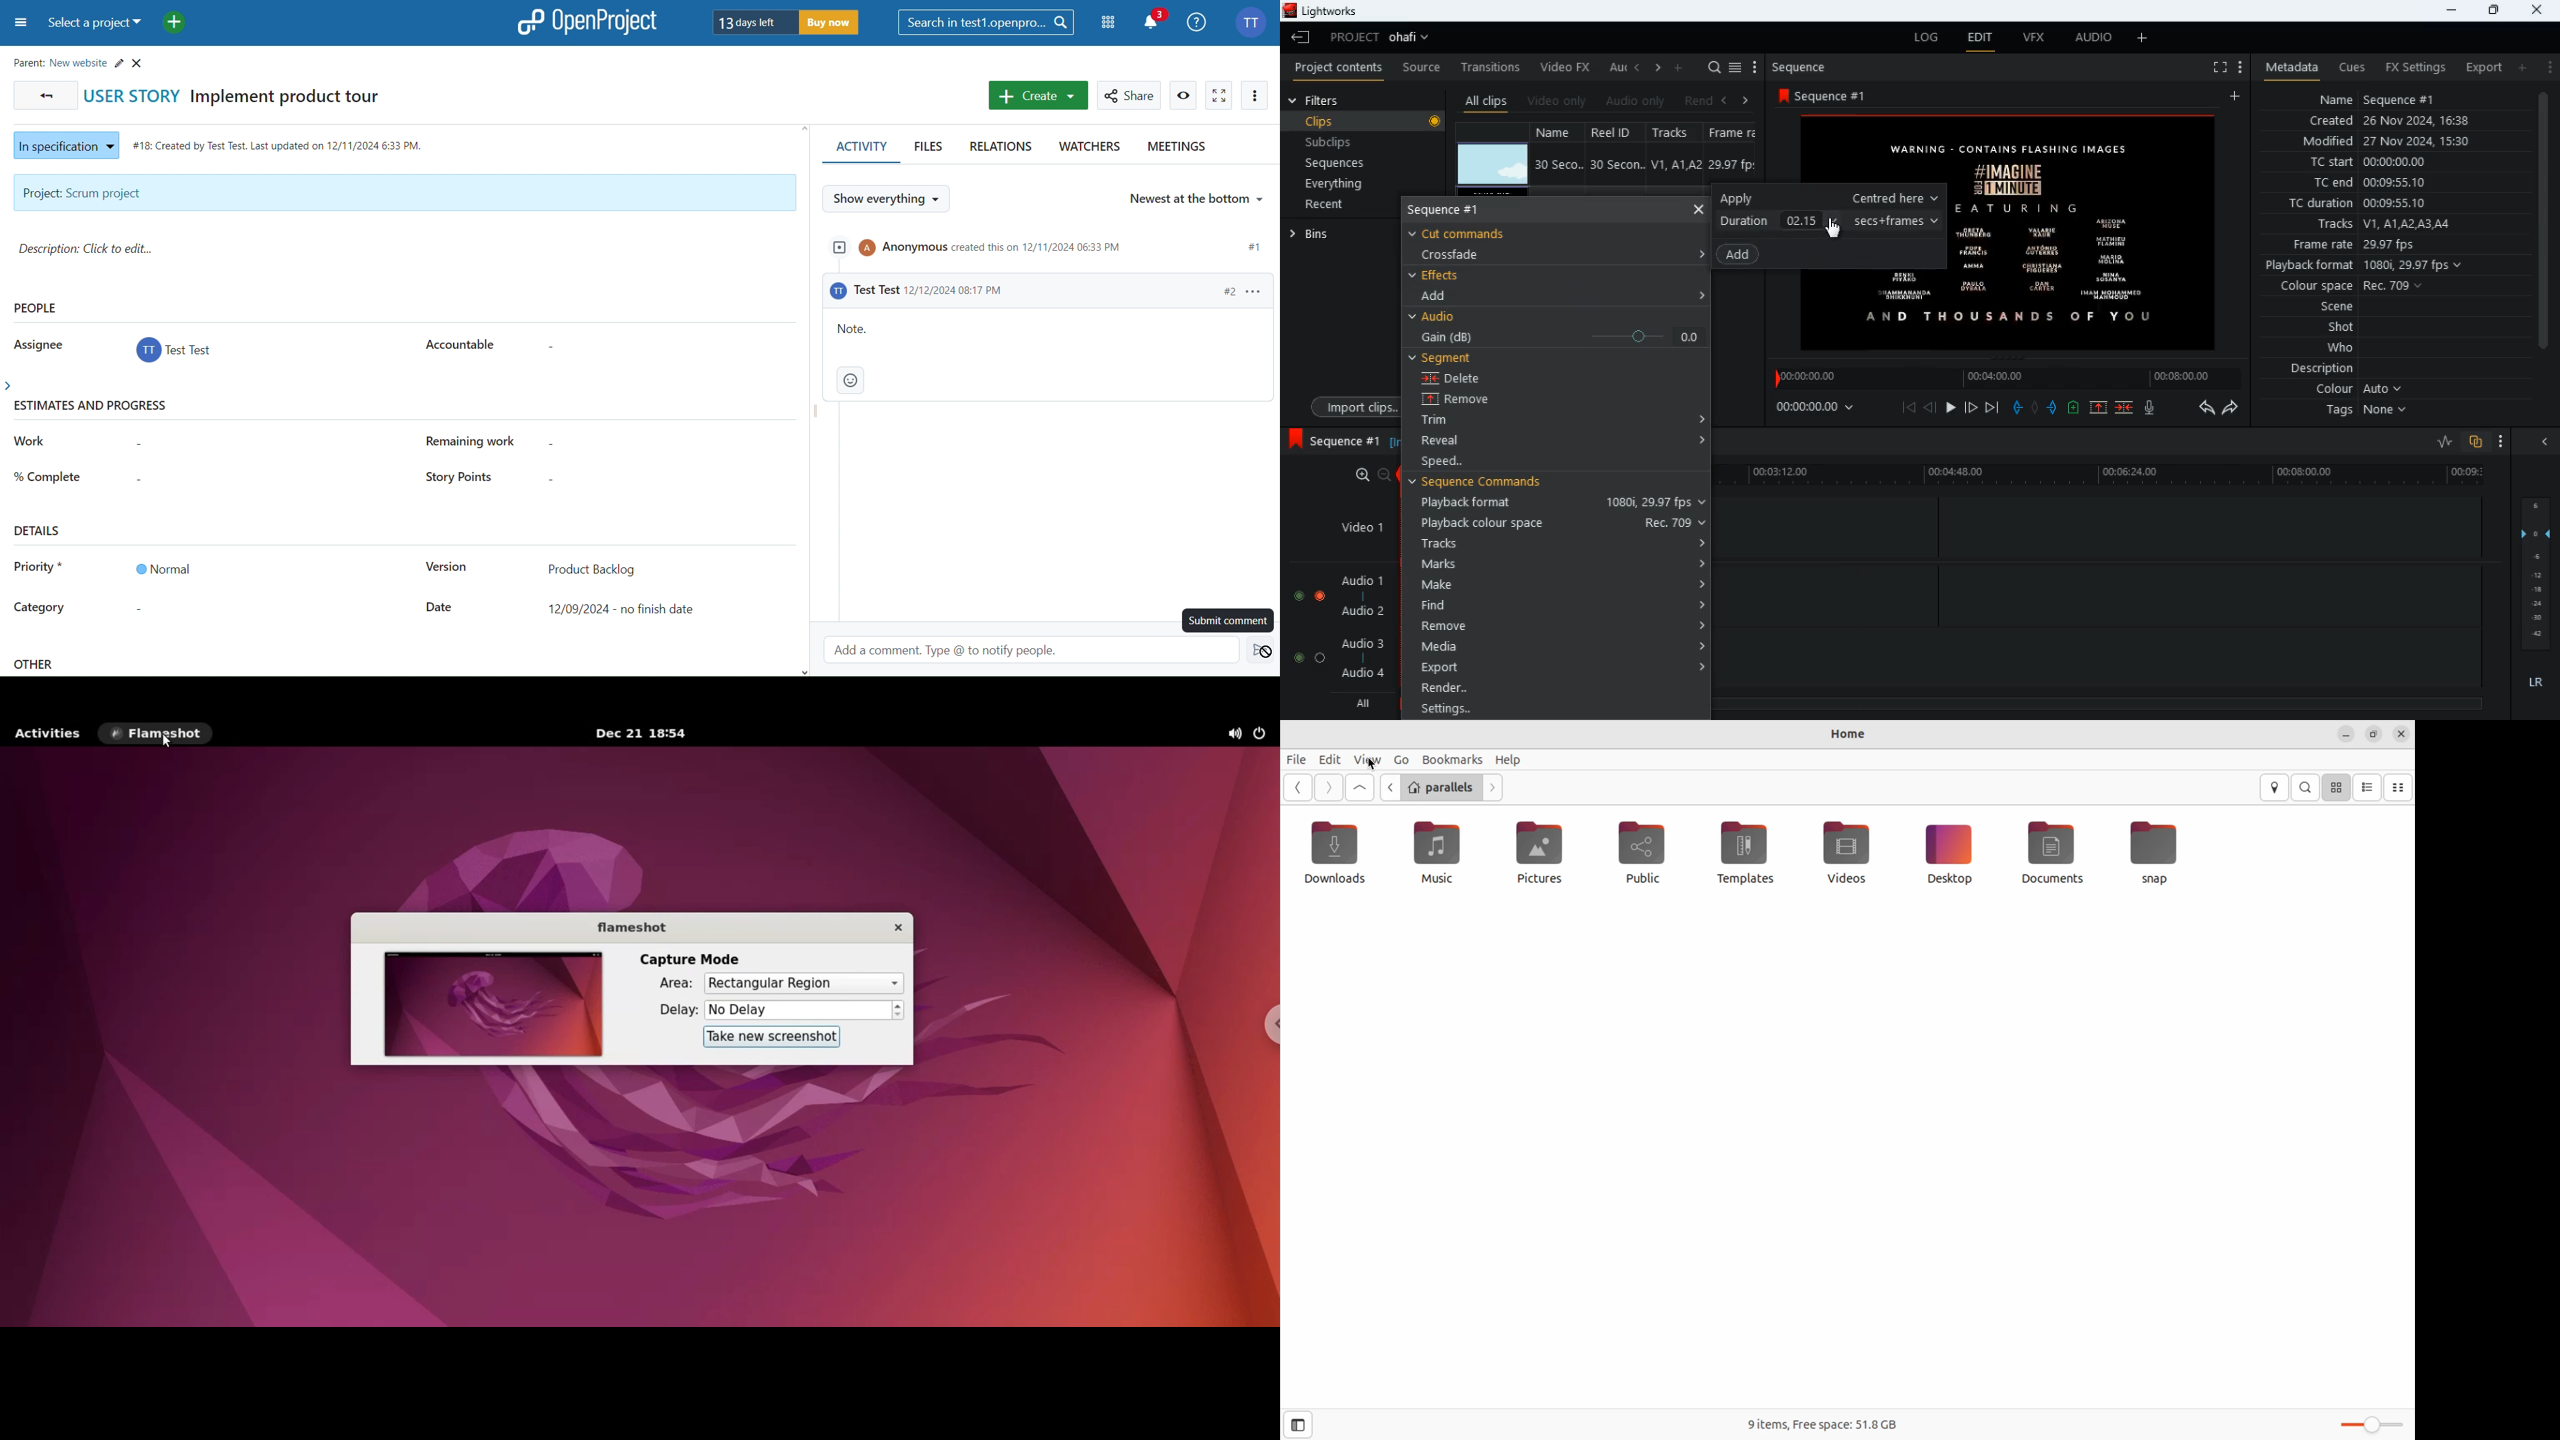 Image resolution: width=2576 pixels, height=1456 pixels. I want to click on right, so click(1658, 69).